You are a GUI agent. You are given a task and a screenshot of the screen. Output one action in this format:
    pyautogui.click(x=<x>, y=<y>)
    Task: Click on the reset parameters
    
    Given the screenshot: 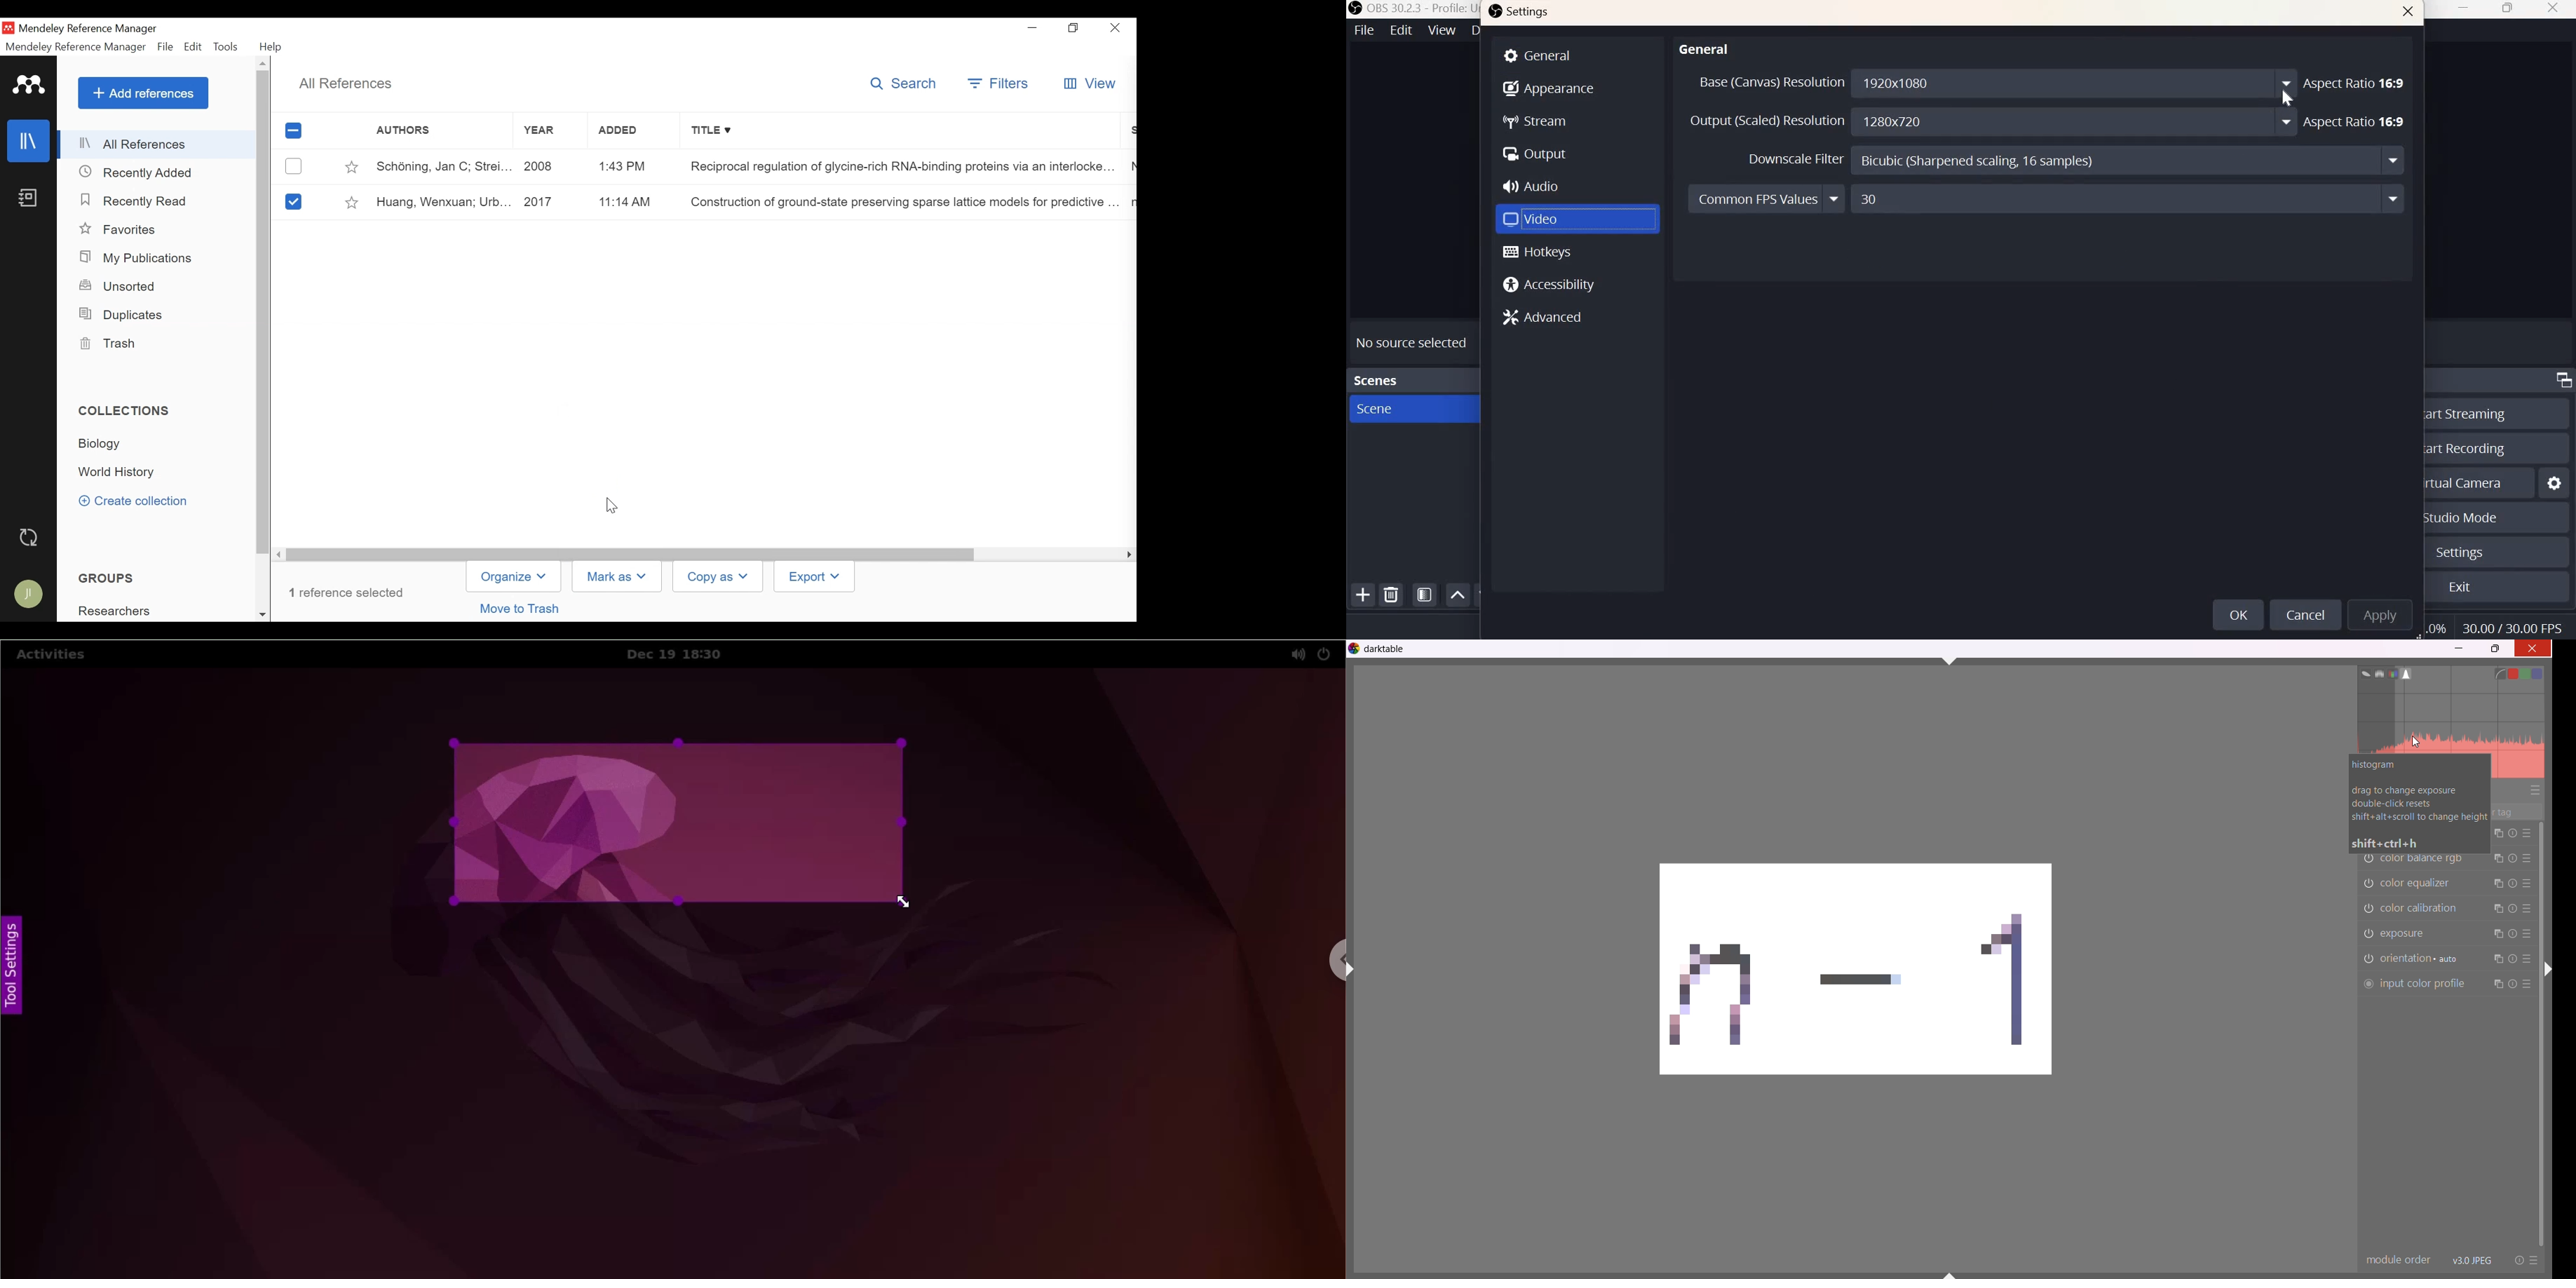 What is the action you would take?
    pyautogui.click(x=2513, y=859)
    